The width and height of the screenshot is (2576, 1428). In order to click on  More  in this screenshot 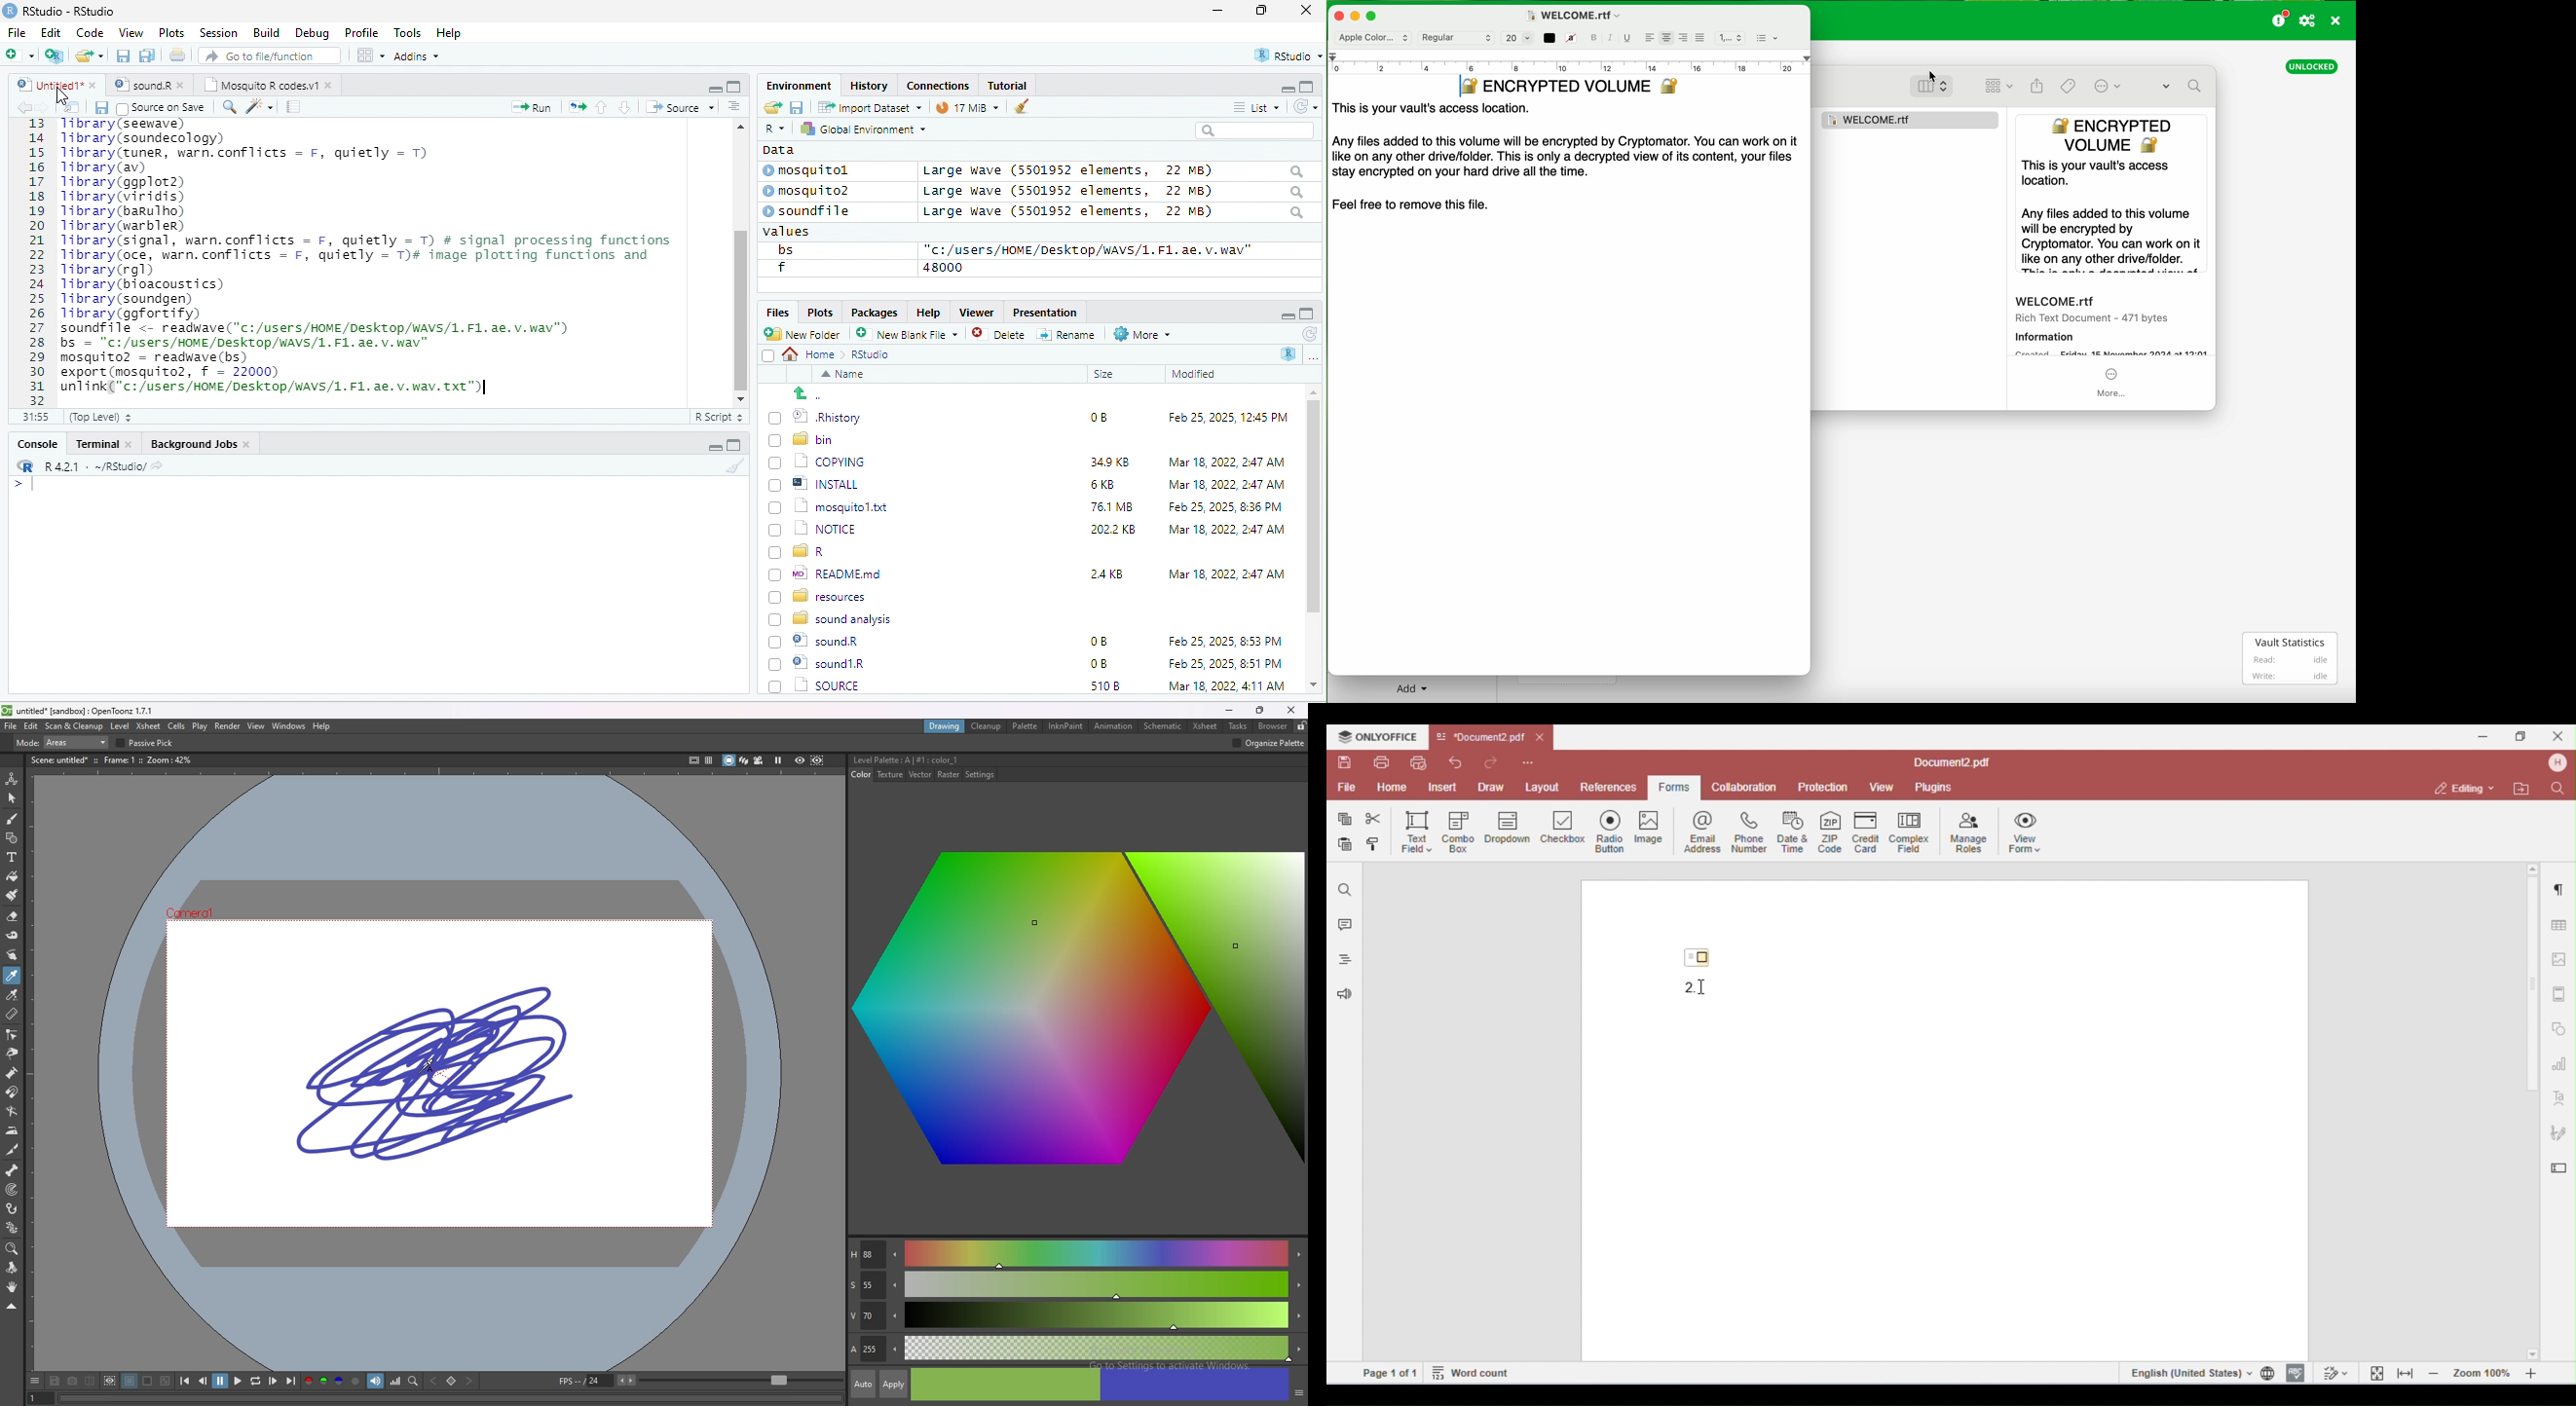, I will do `click(1140, 335)`.